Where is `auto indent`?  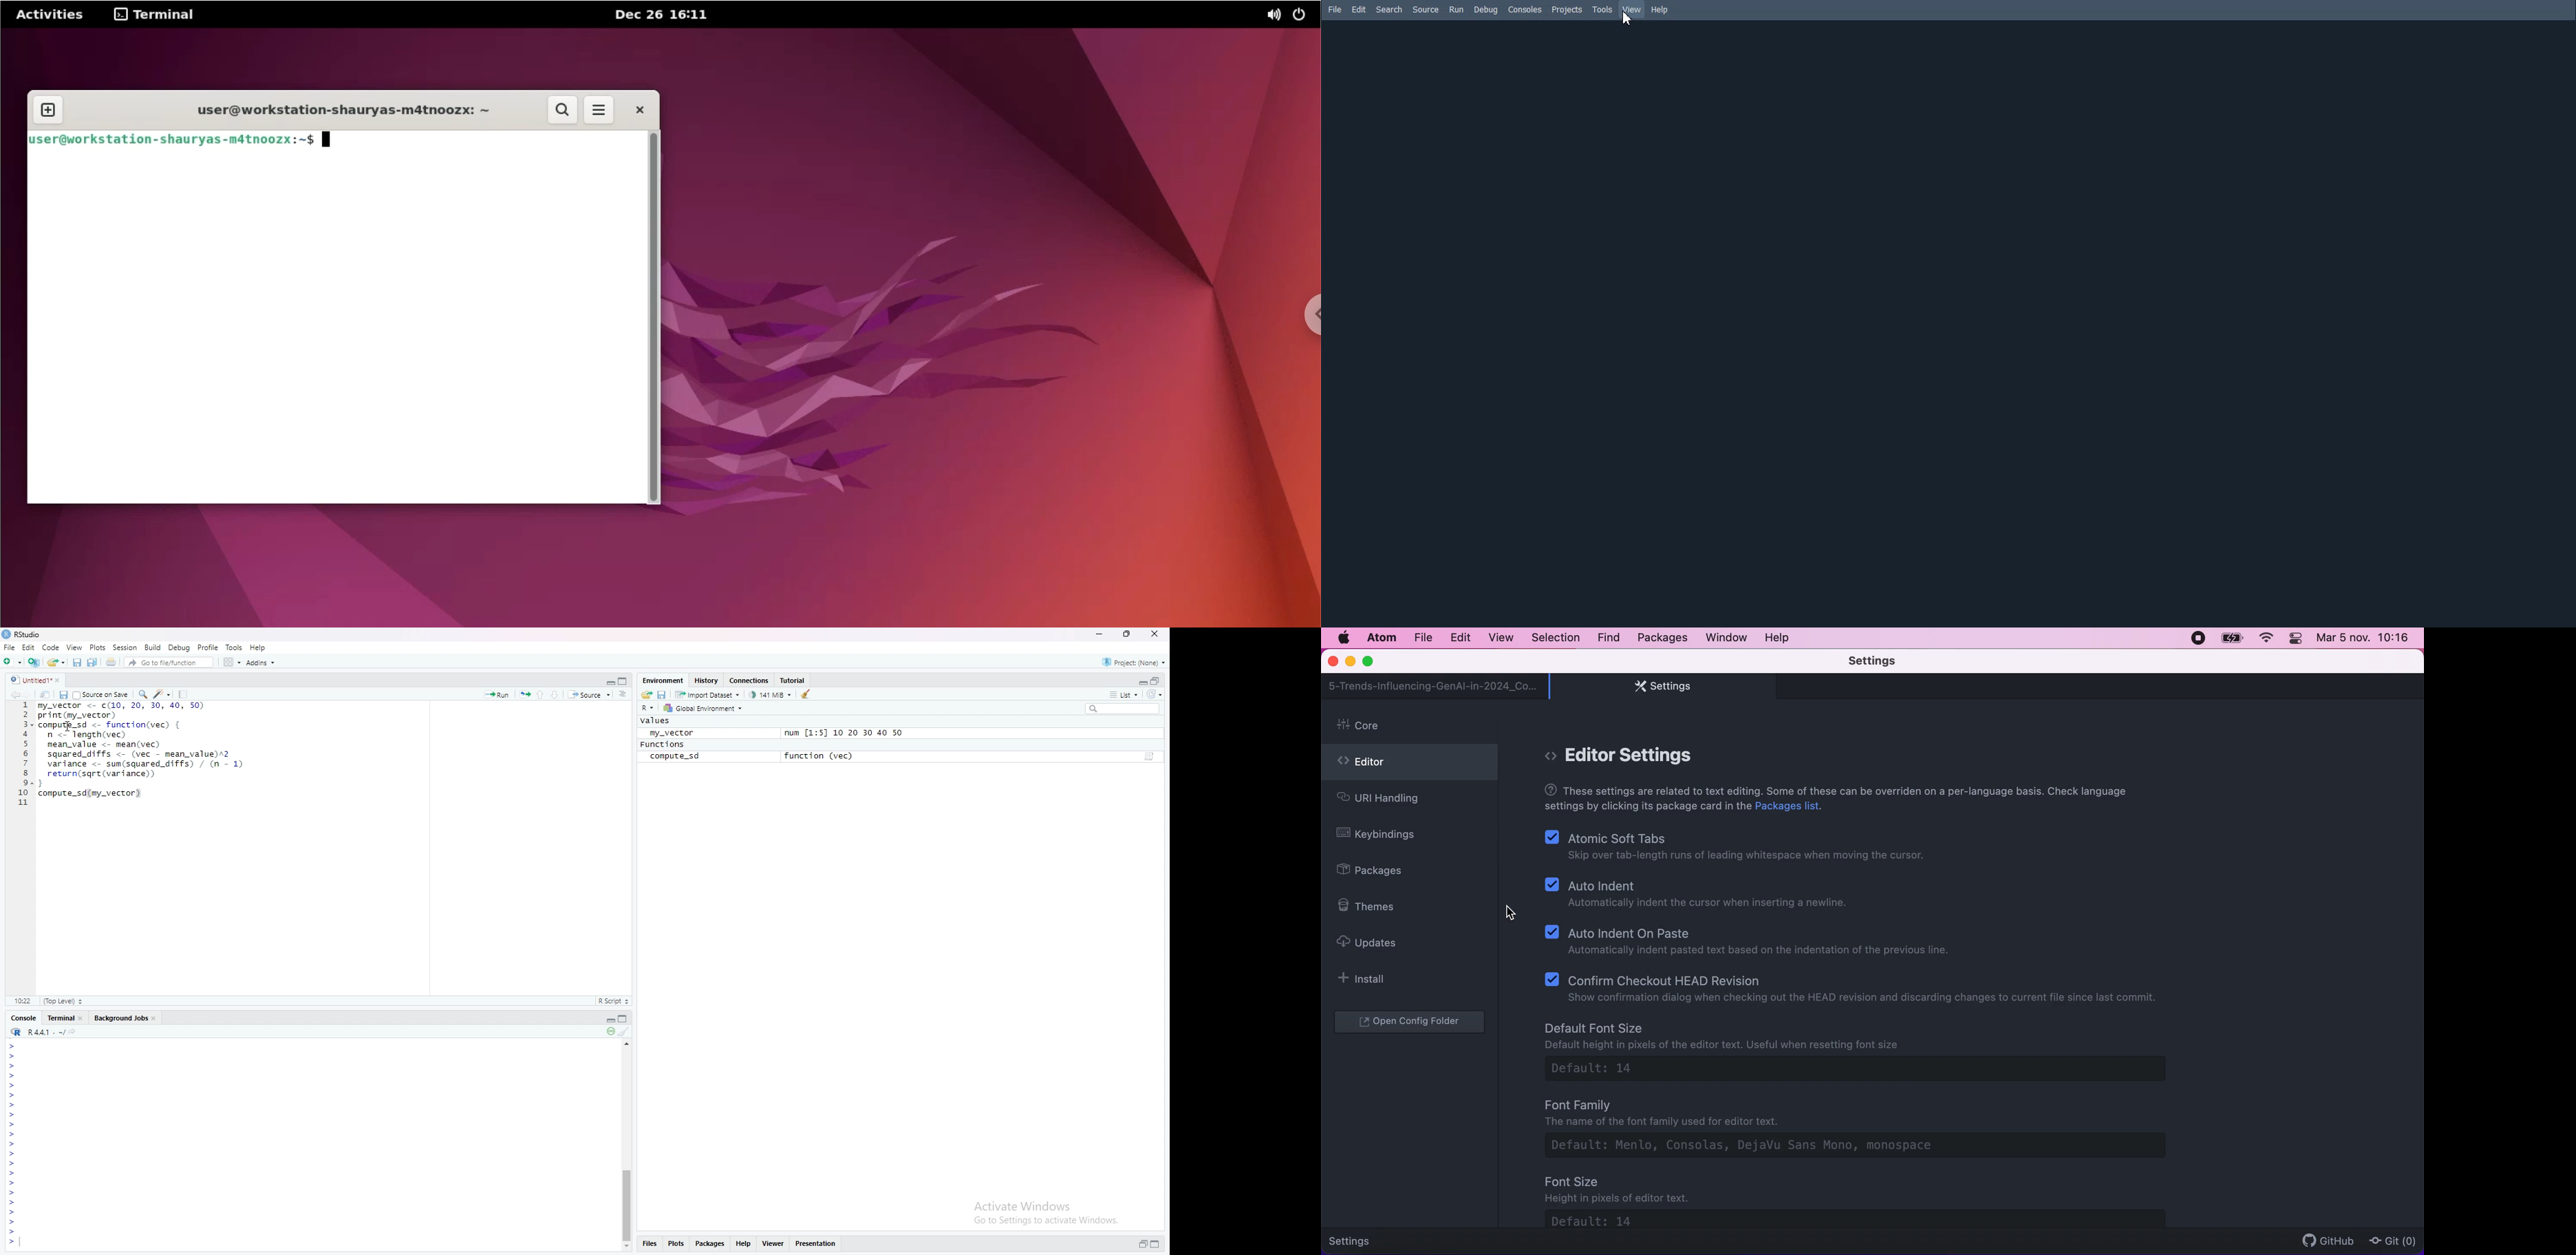 auto indent is located at coordinates (1702, 896).